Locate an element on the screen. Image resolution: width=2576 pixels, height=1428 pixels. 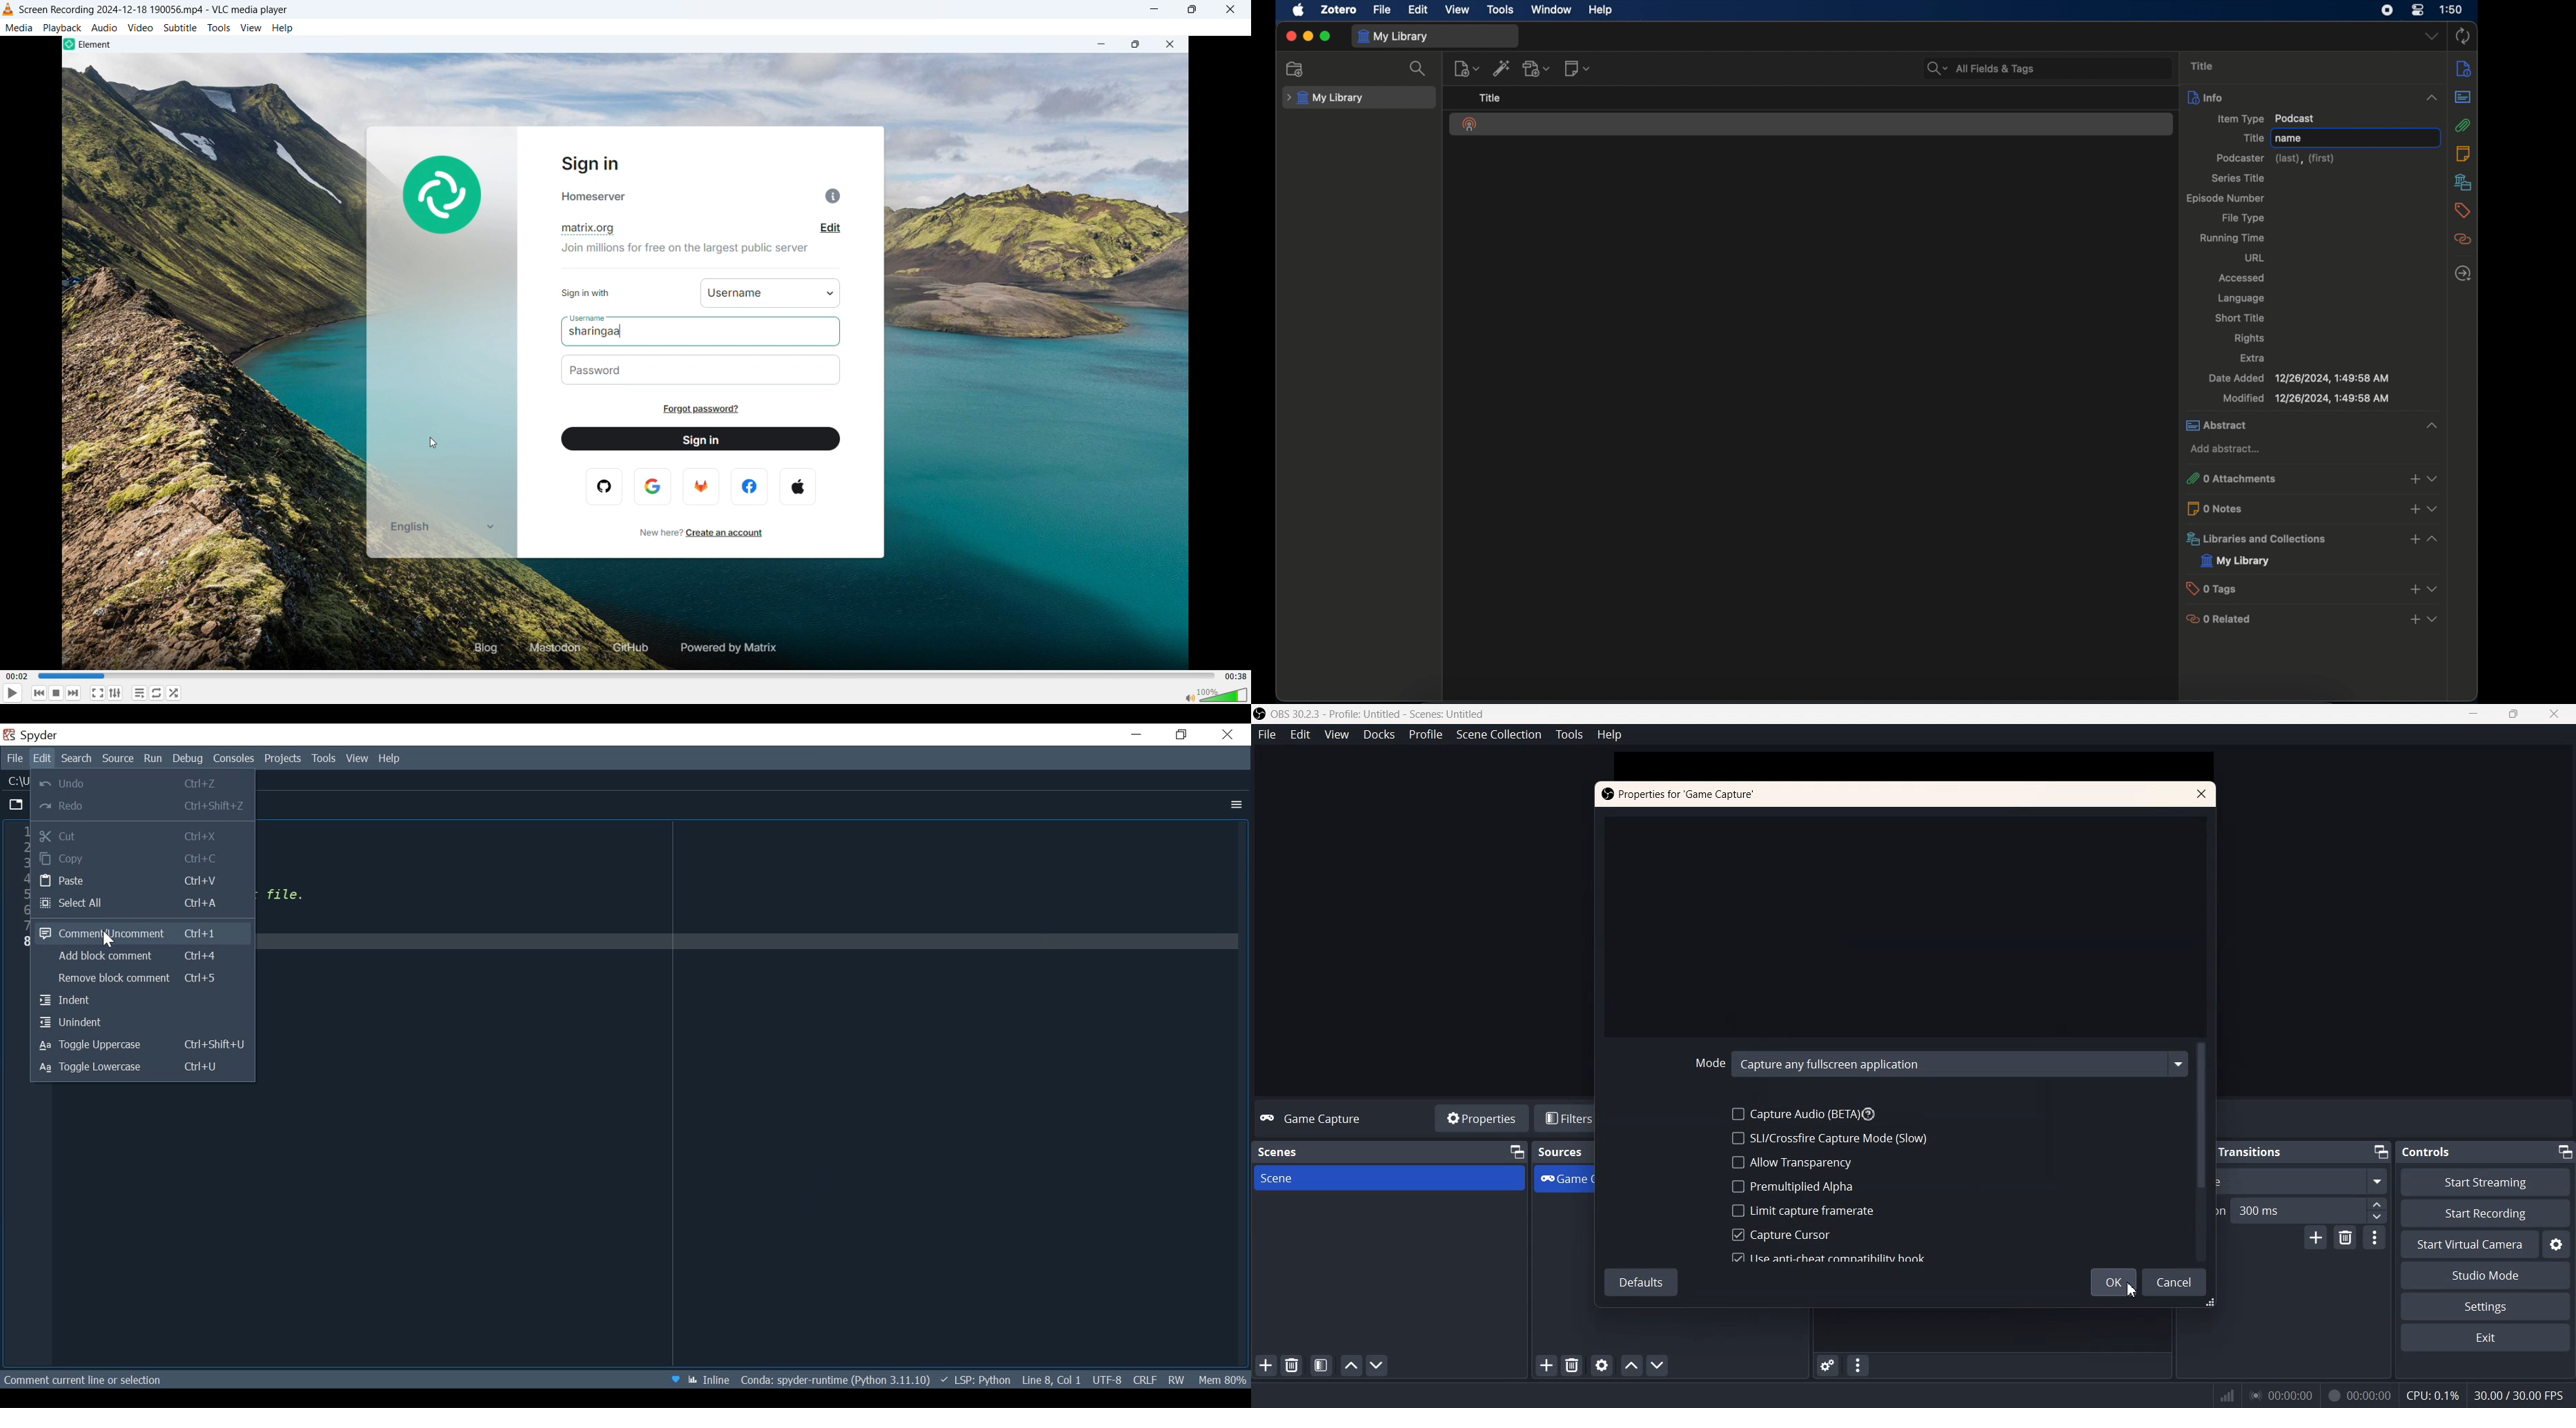
Cursor is located at coordinates (2130, 1290).